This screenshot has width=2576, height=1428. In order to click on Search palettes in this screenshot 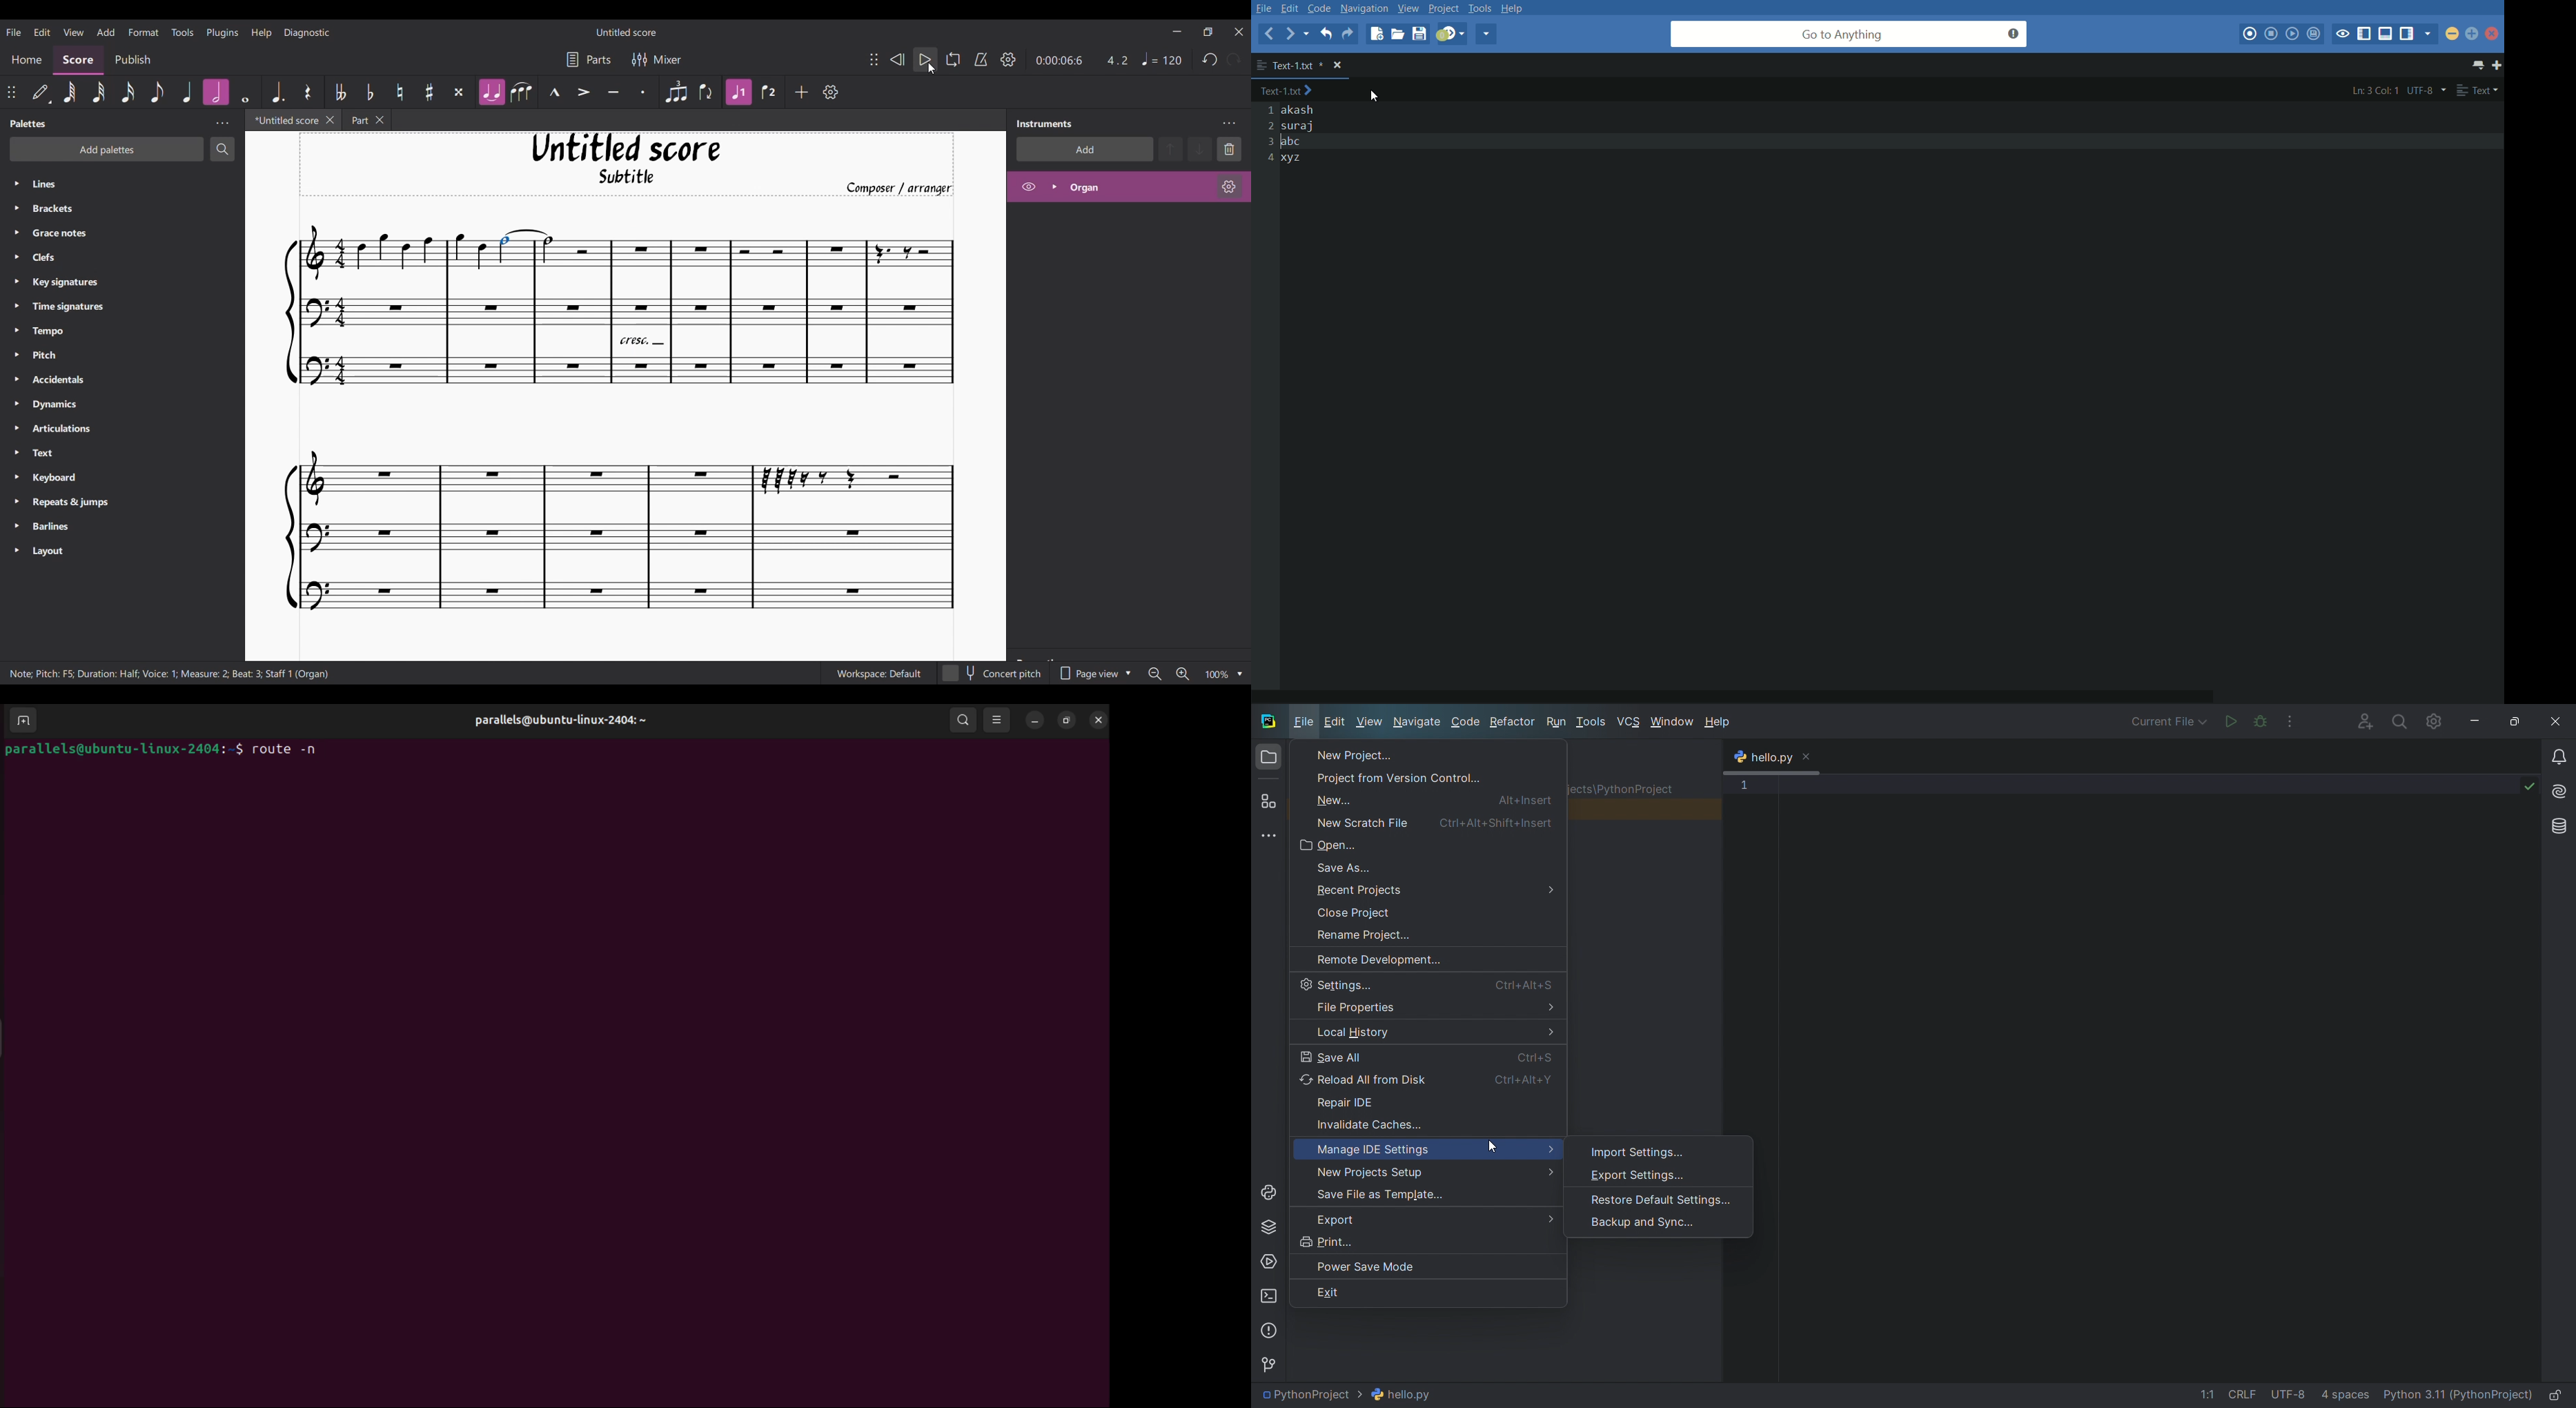, I will do `click(222, 149)`.